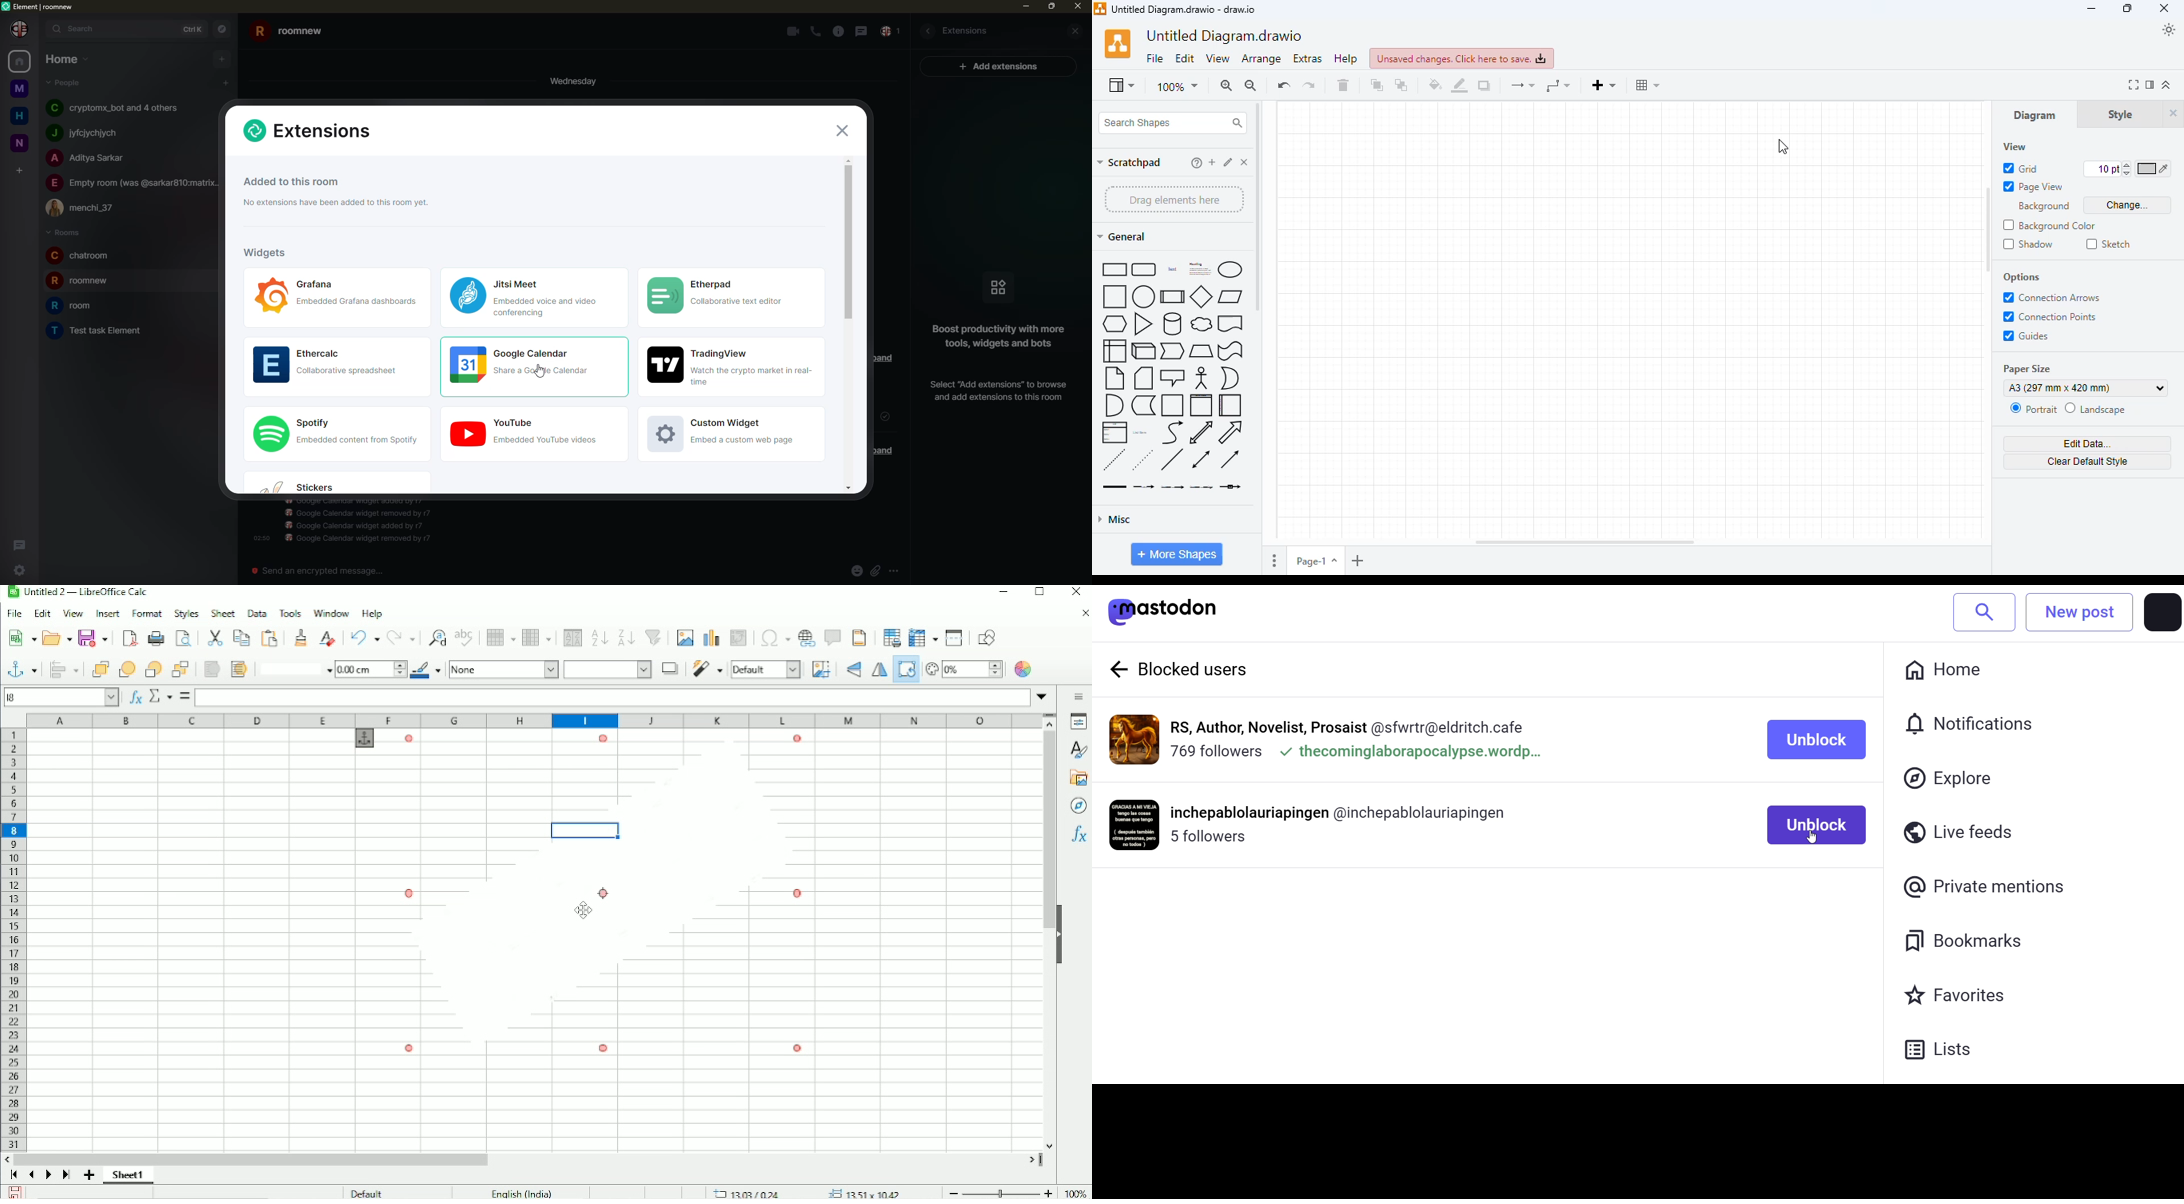 The height and width of the screenshot is (1204, 2184). I want to click on landscape, so click(2096, 409).